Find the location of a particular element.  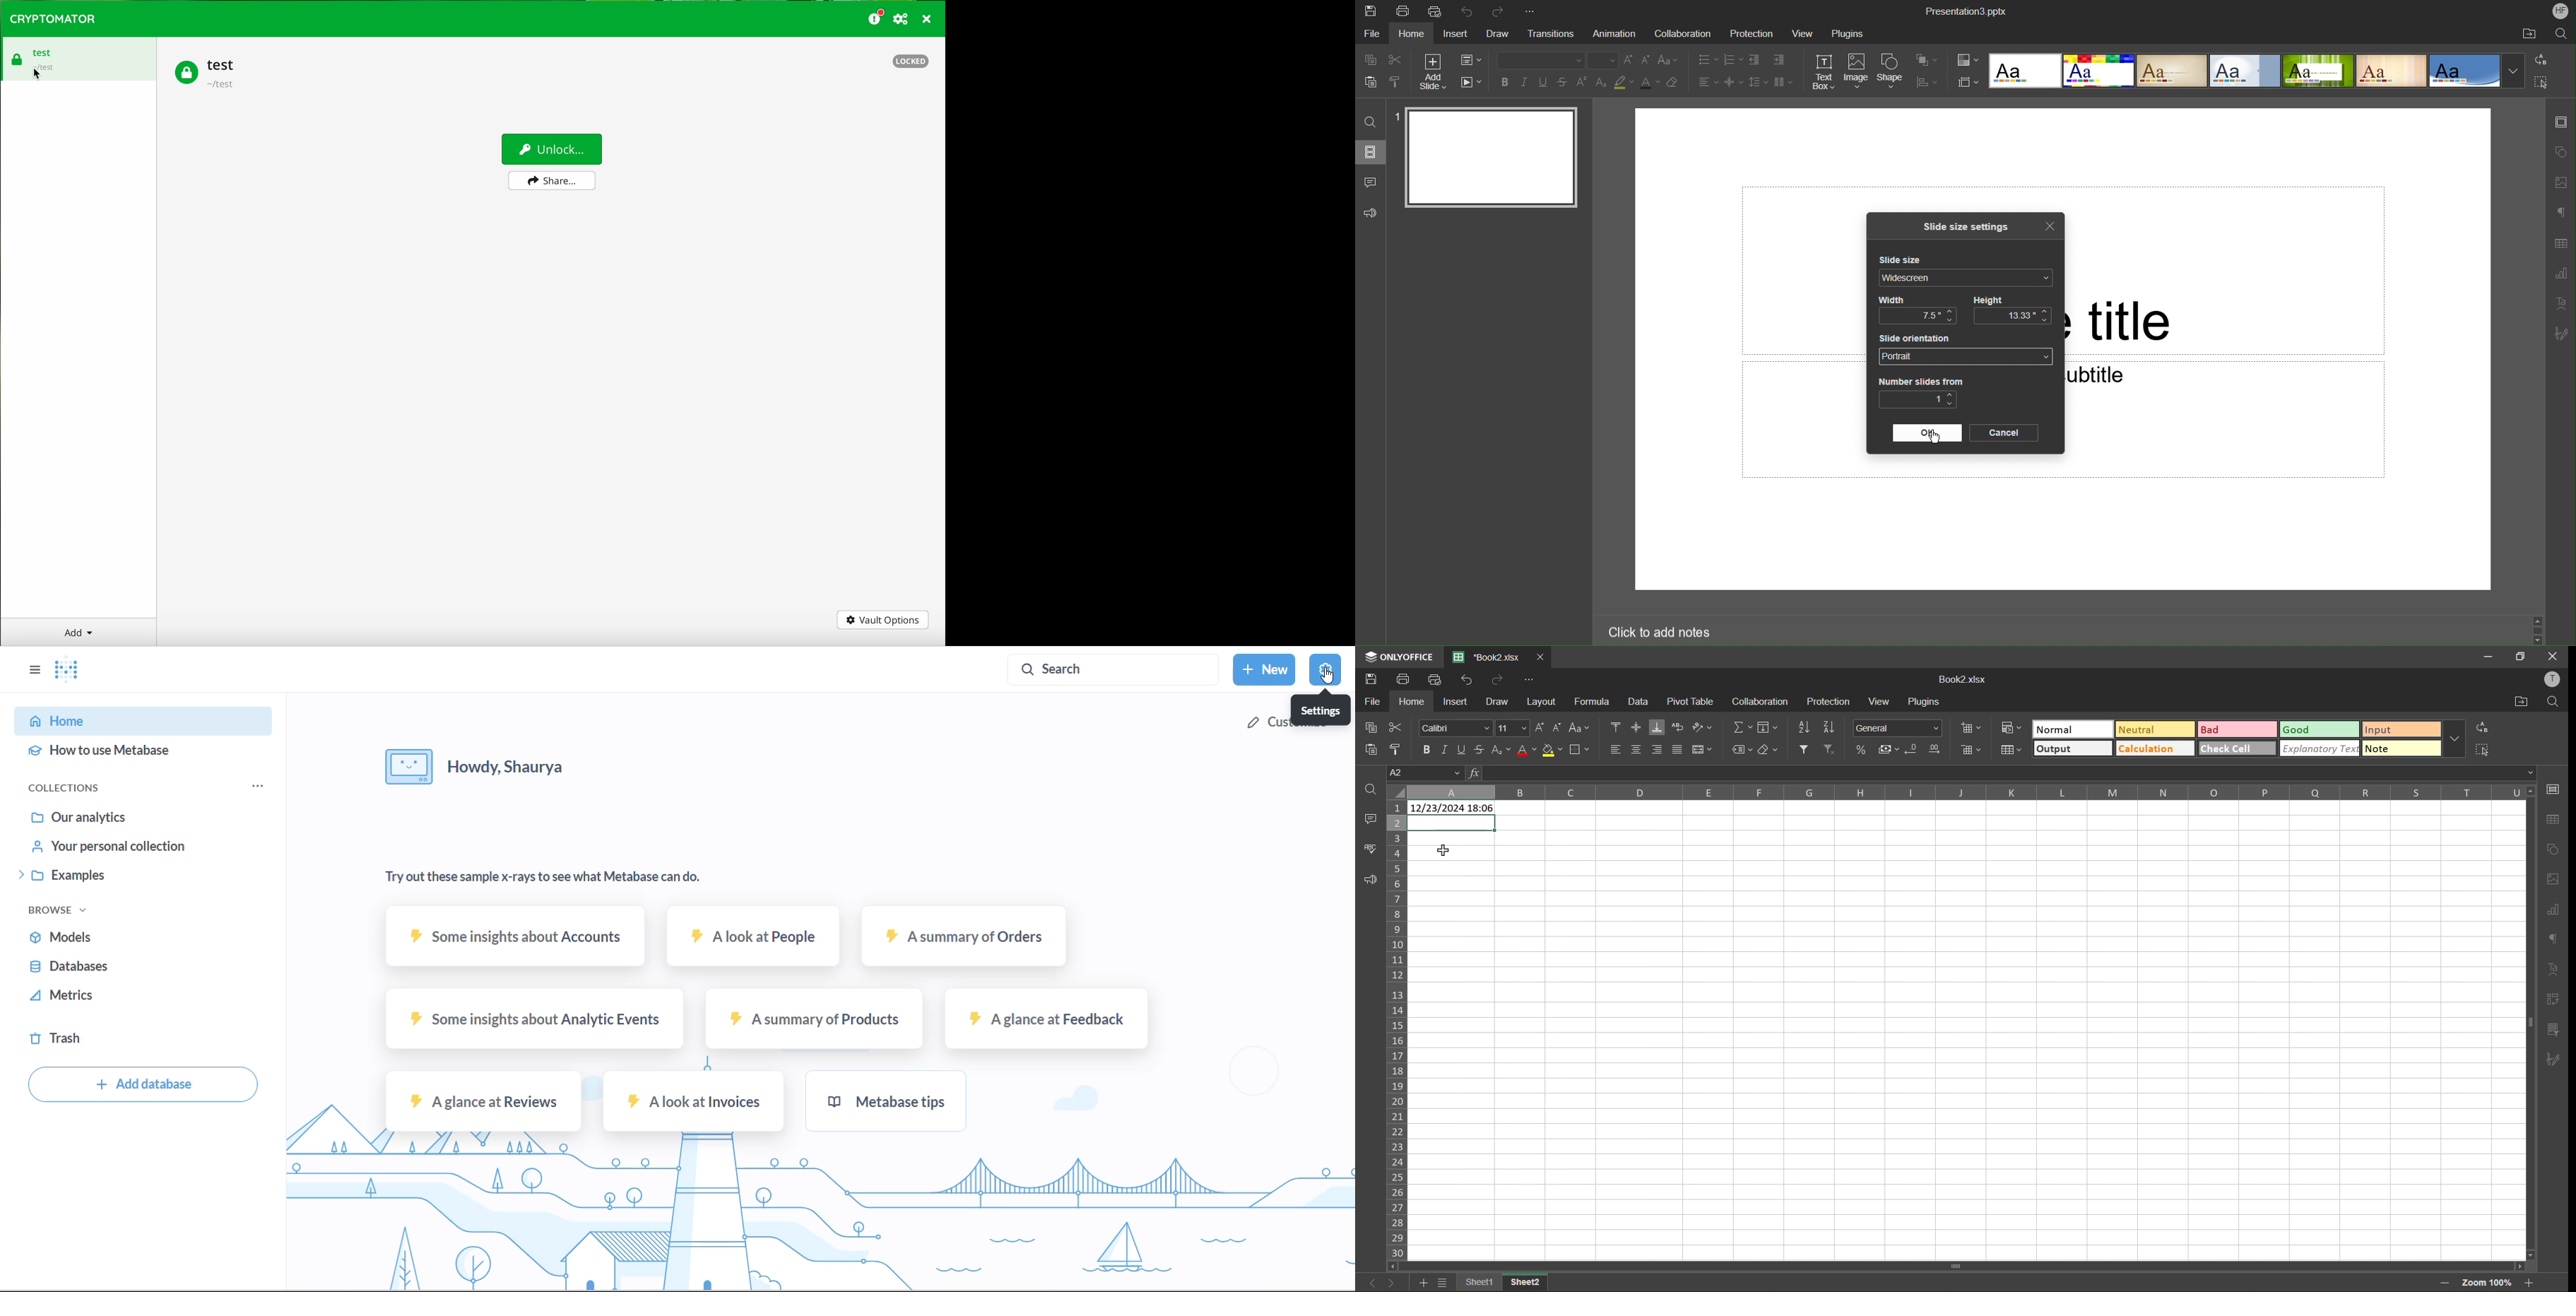

Replace is located at coordinates (2542, 59).